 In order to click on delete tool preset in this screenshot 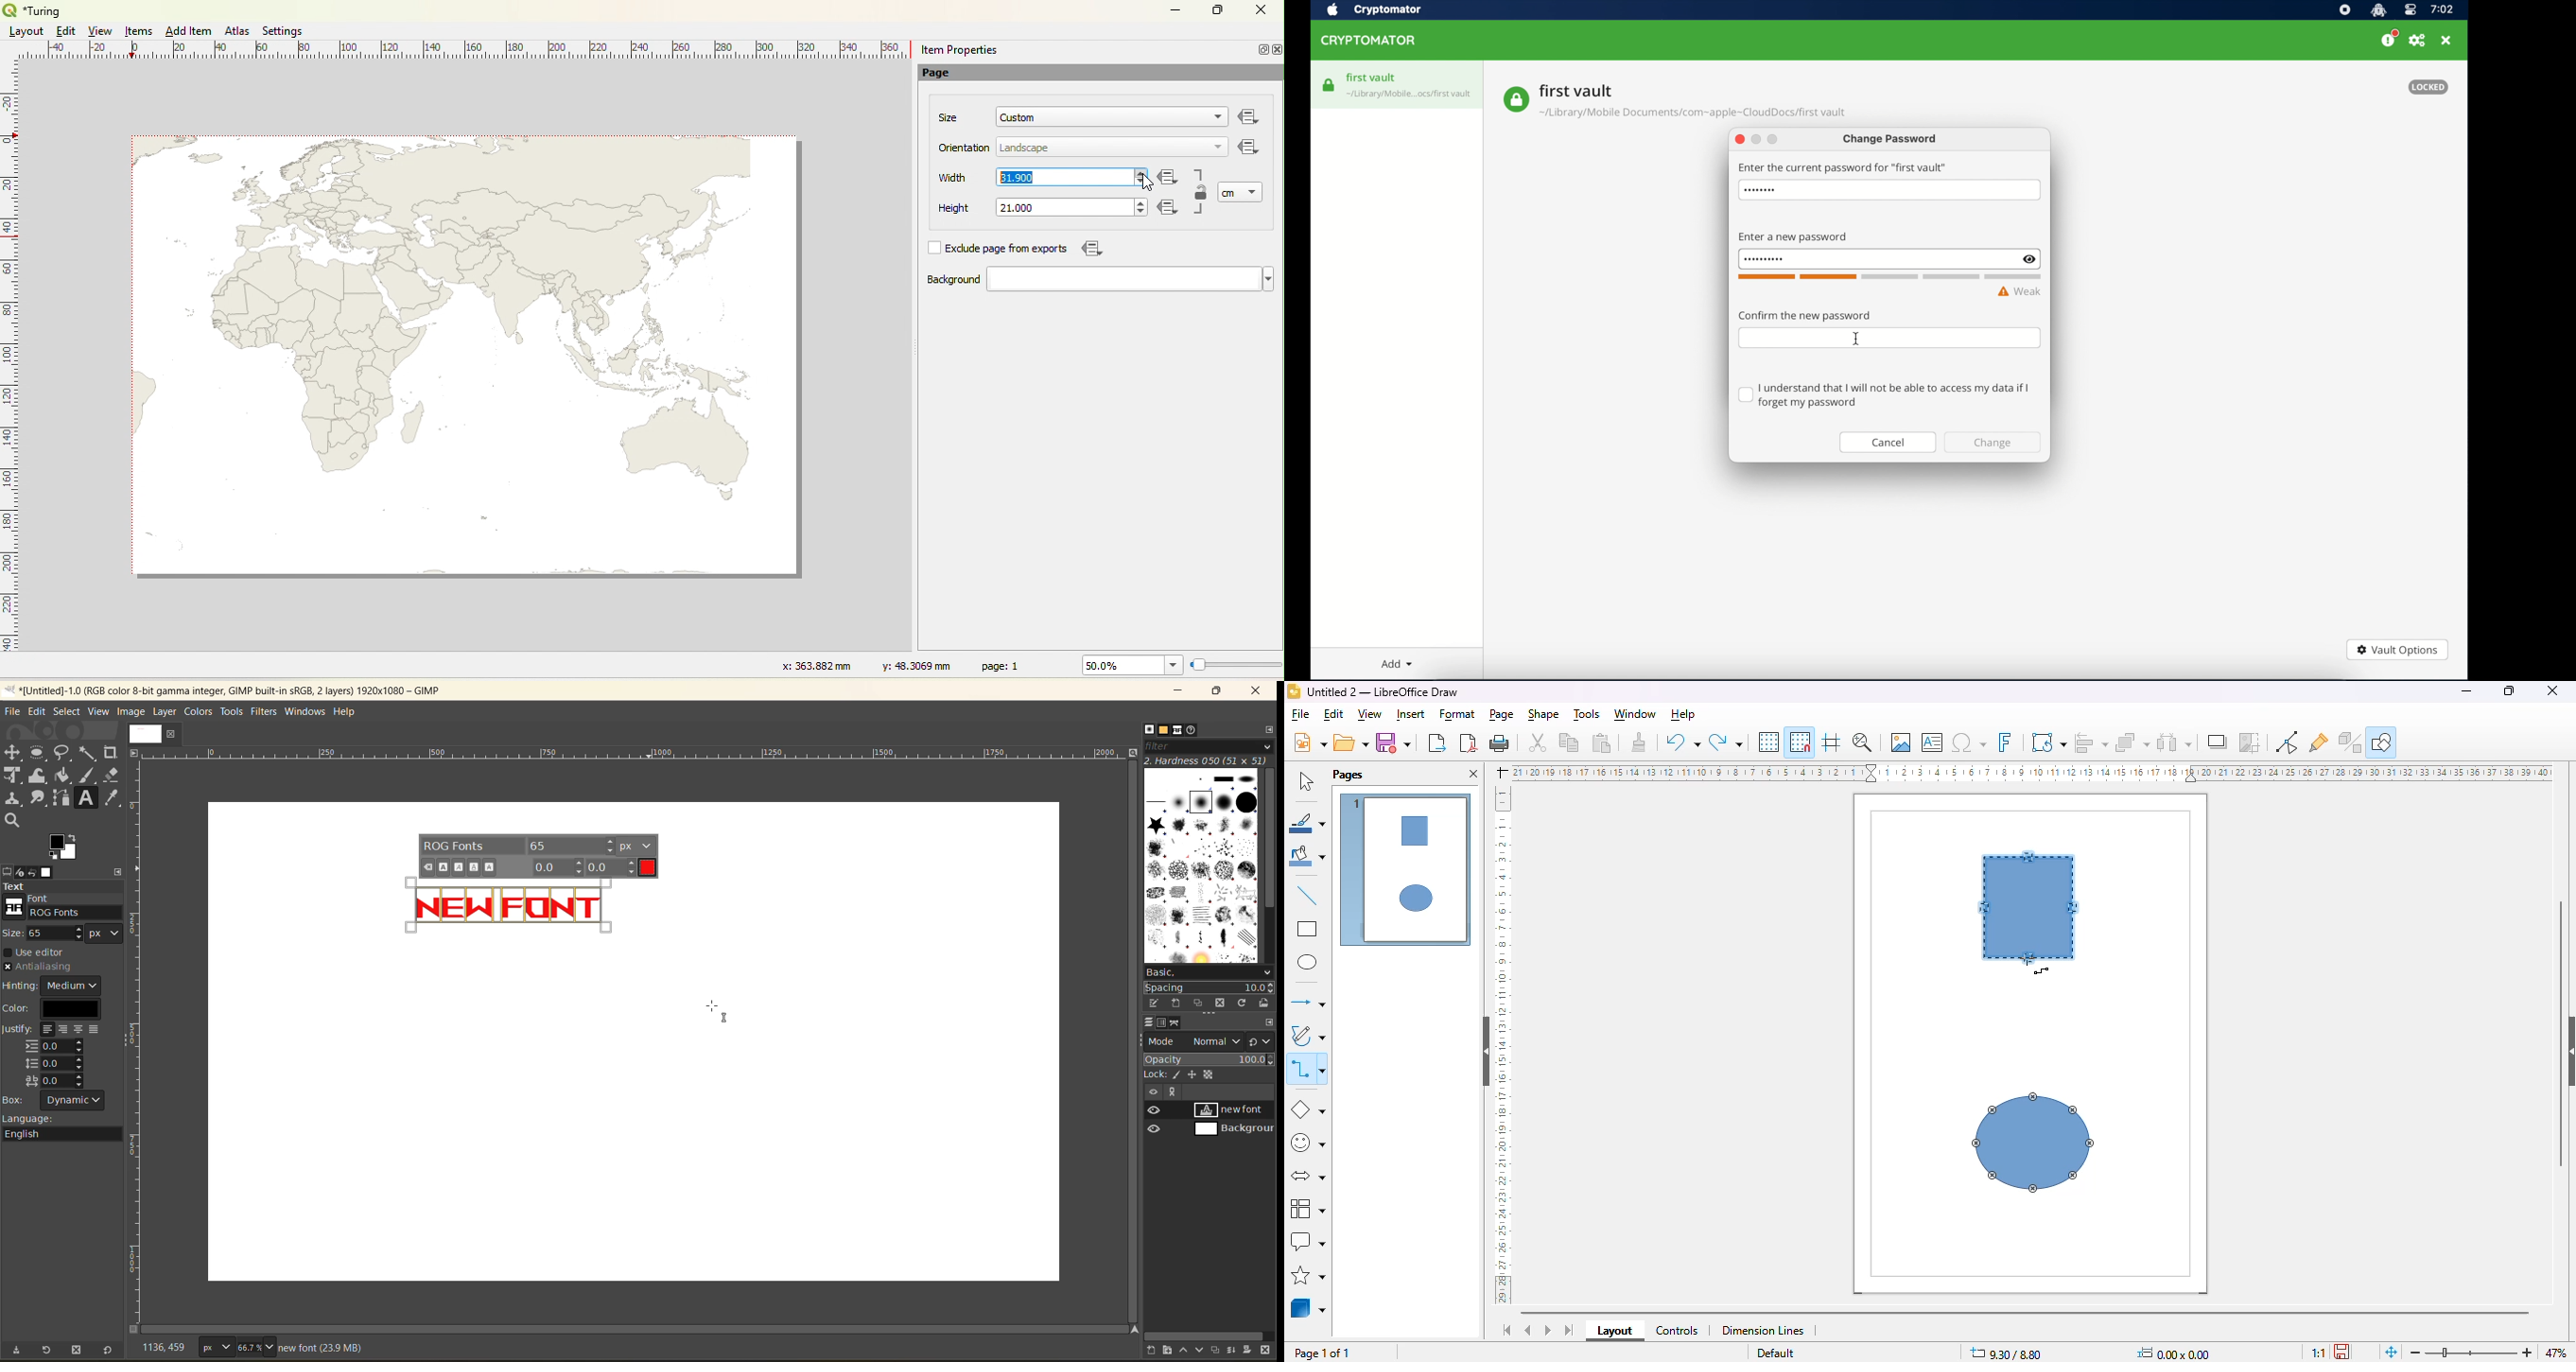, I will do `click(78, 1349)`.